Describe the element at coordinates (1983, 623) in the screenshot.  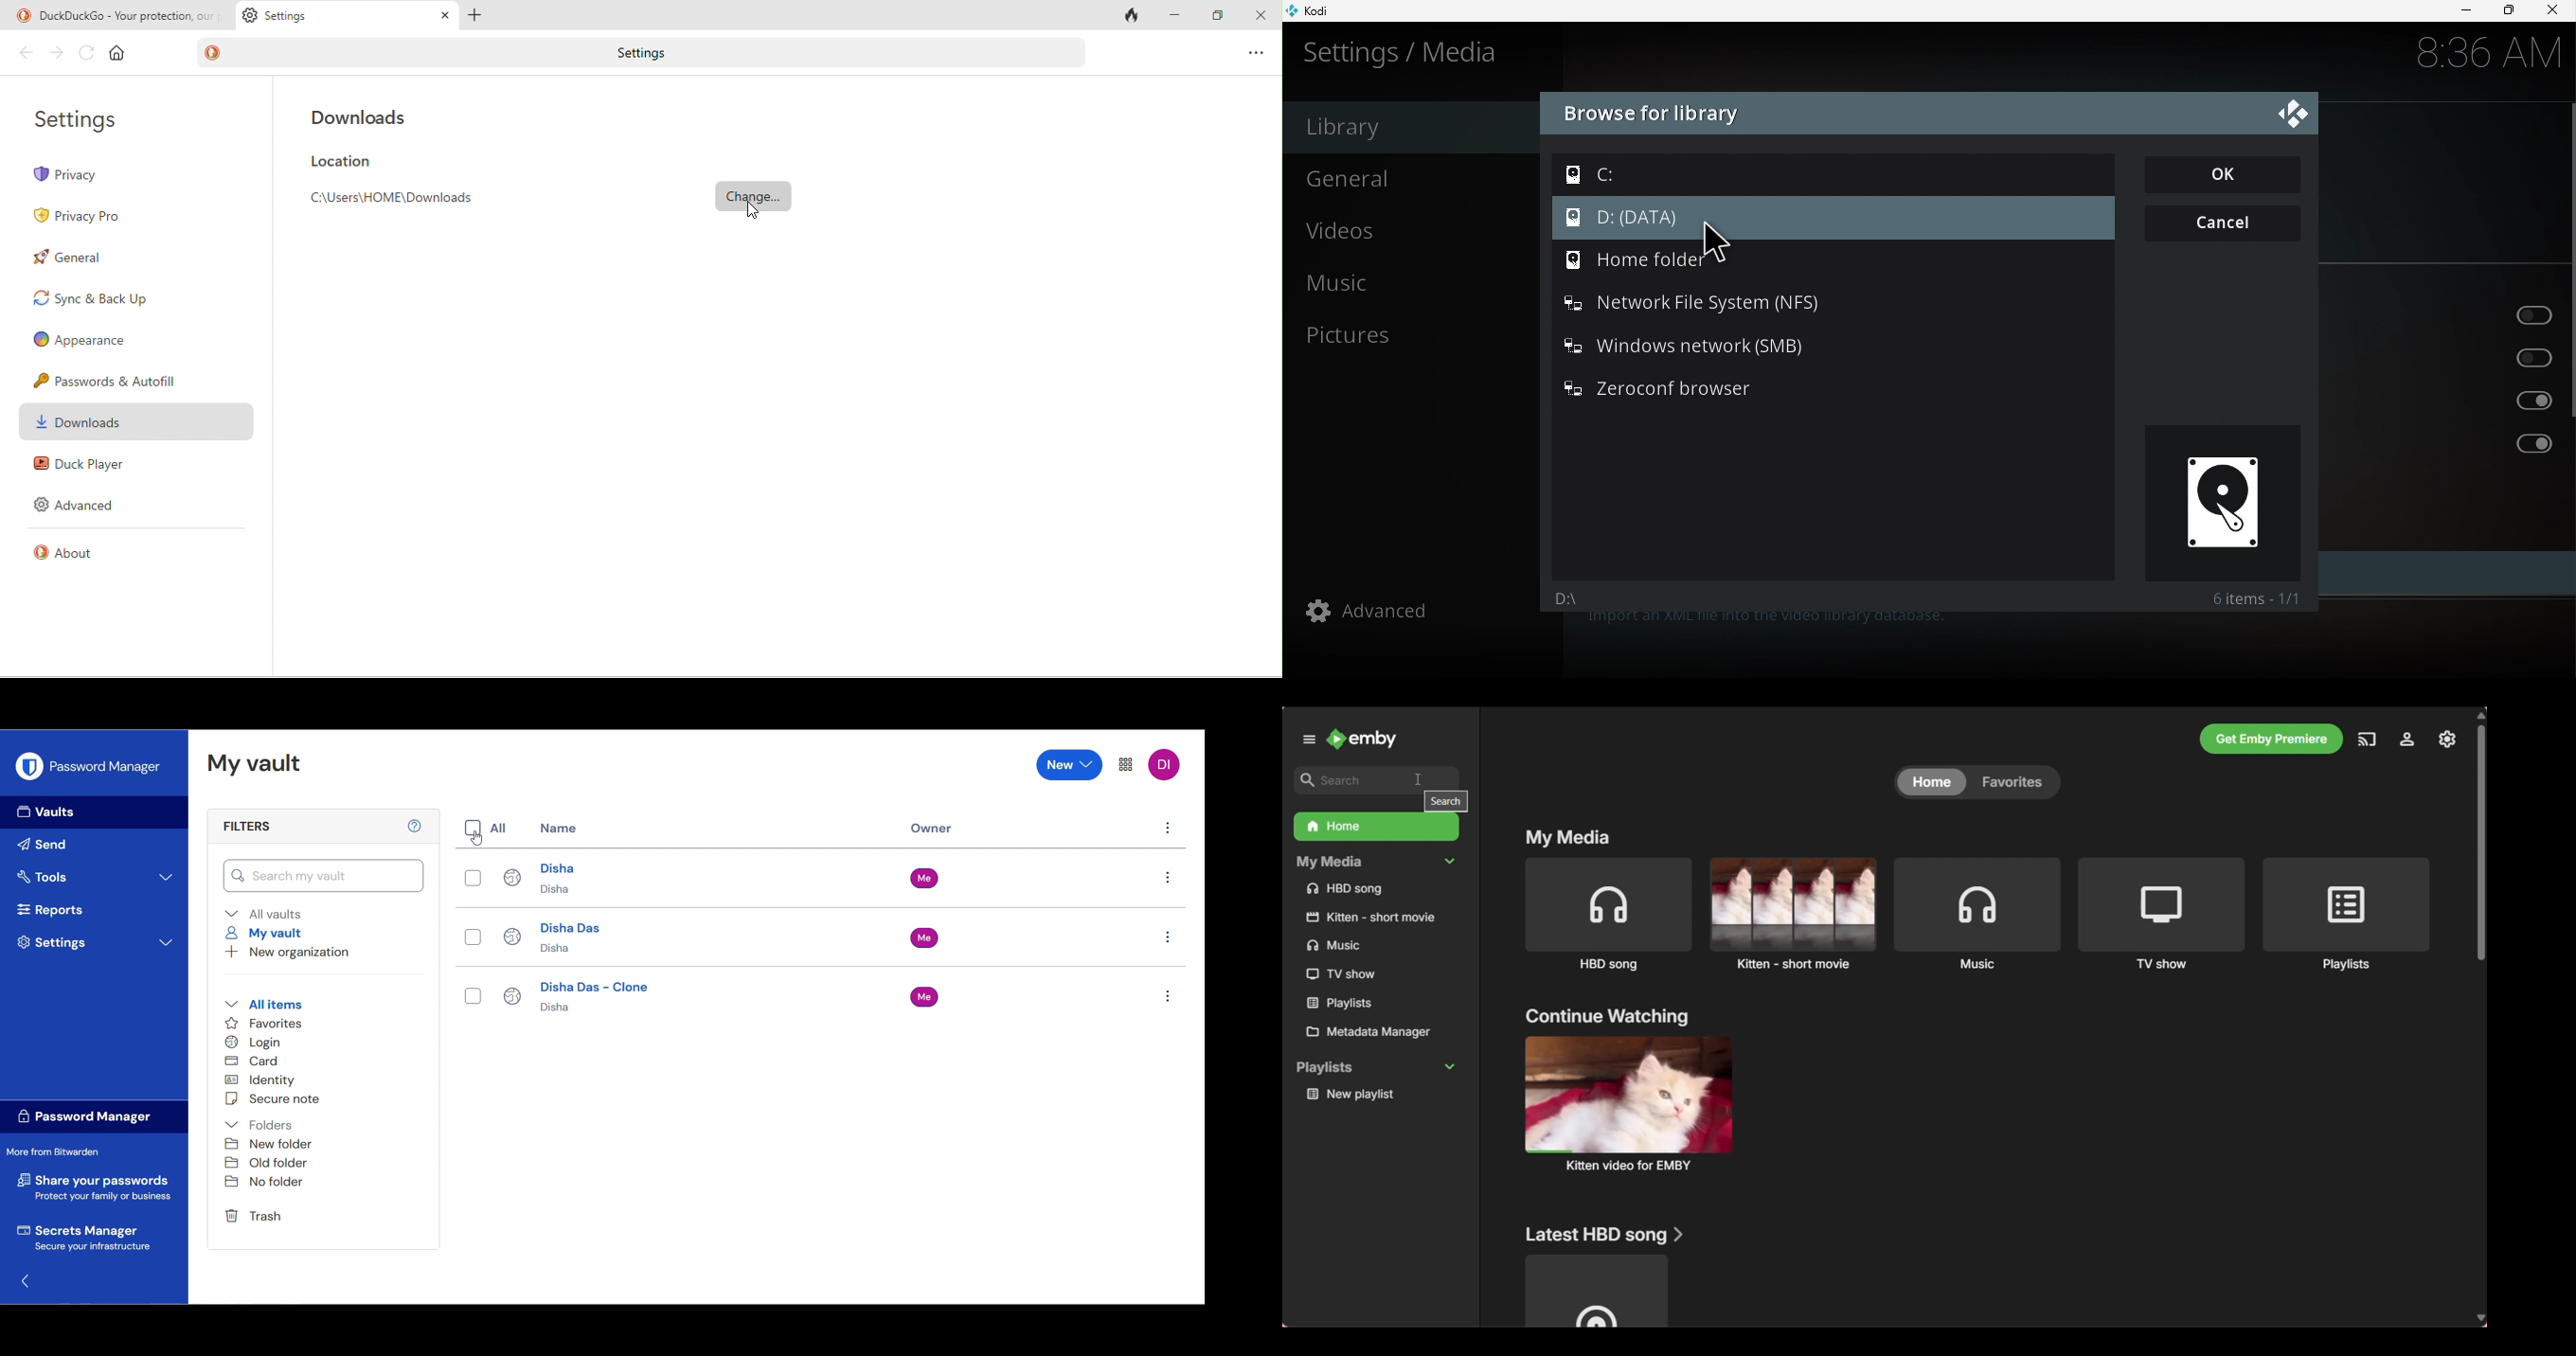
I see `This category provides access to the windows for source management and library management` at that location.